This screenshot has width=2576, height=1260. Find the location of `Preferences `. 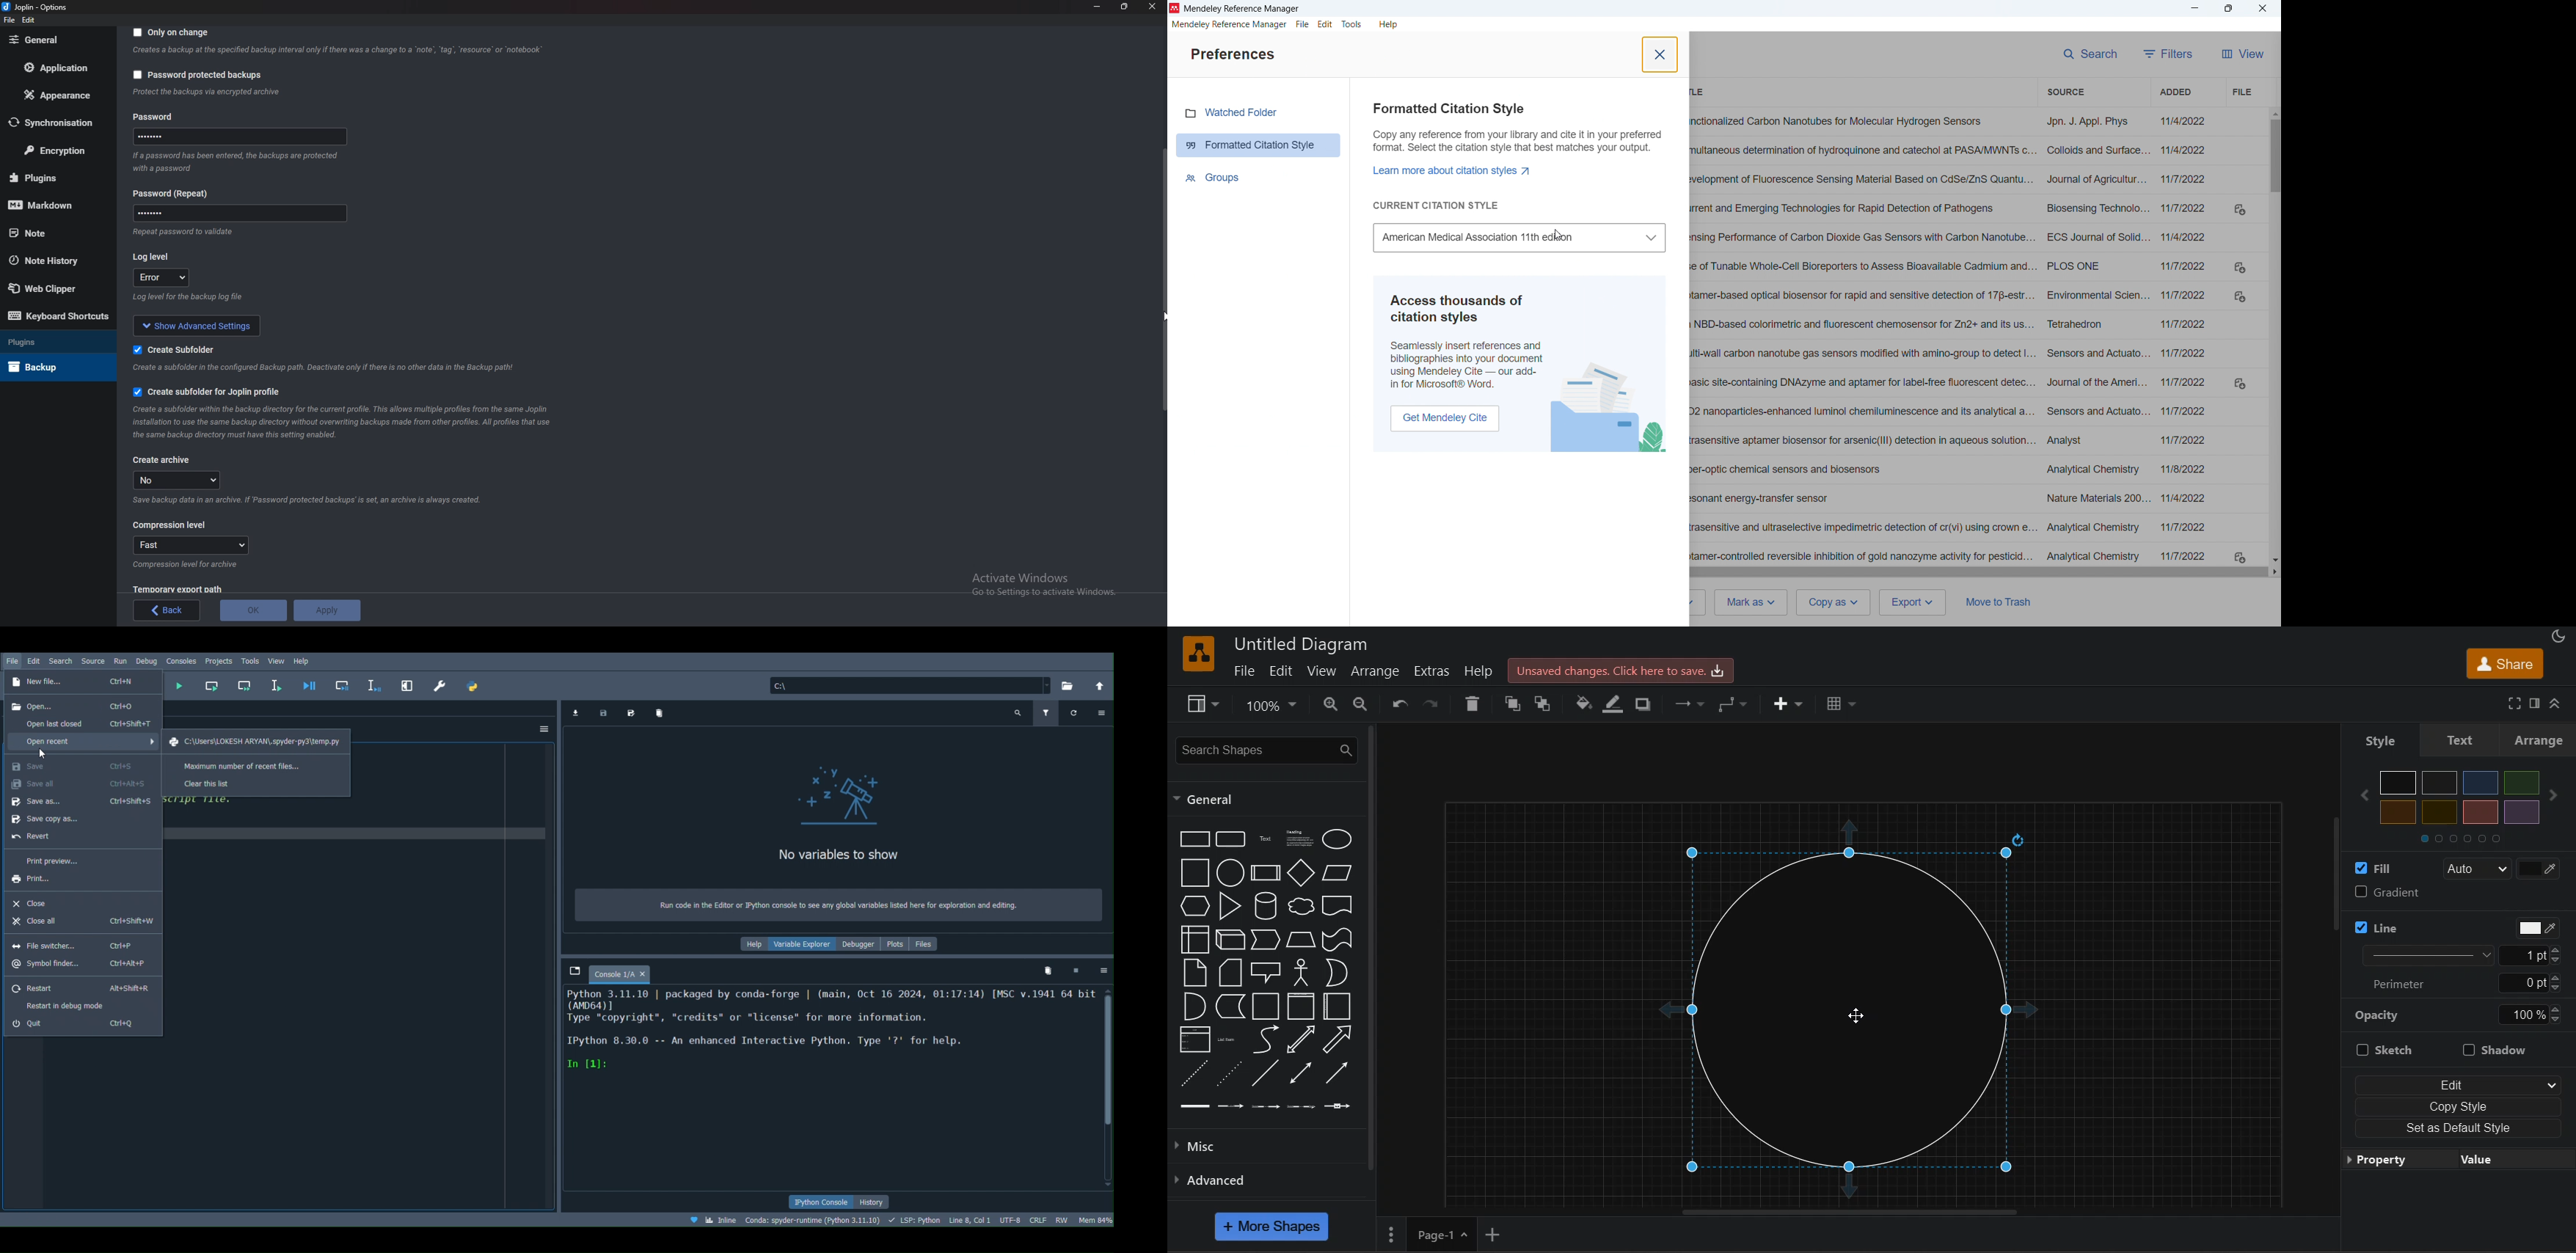

Preferences  is located at coordinates (1232, 55).